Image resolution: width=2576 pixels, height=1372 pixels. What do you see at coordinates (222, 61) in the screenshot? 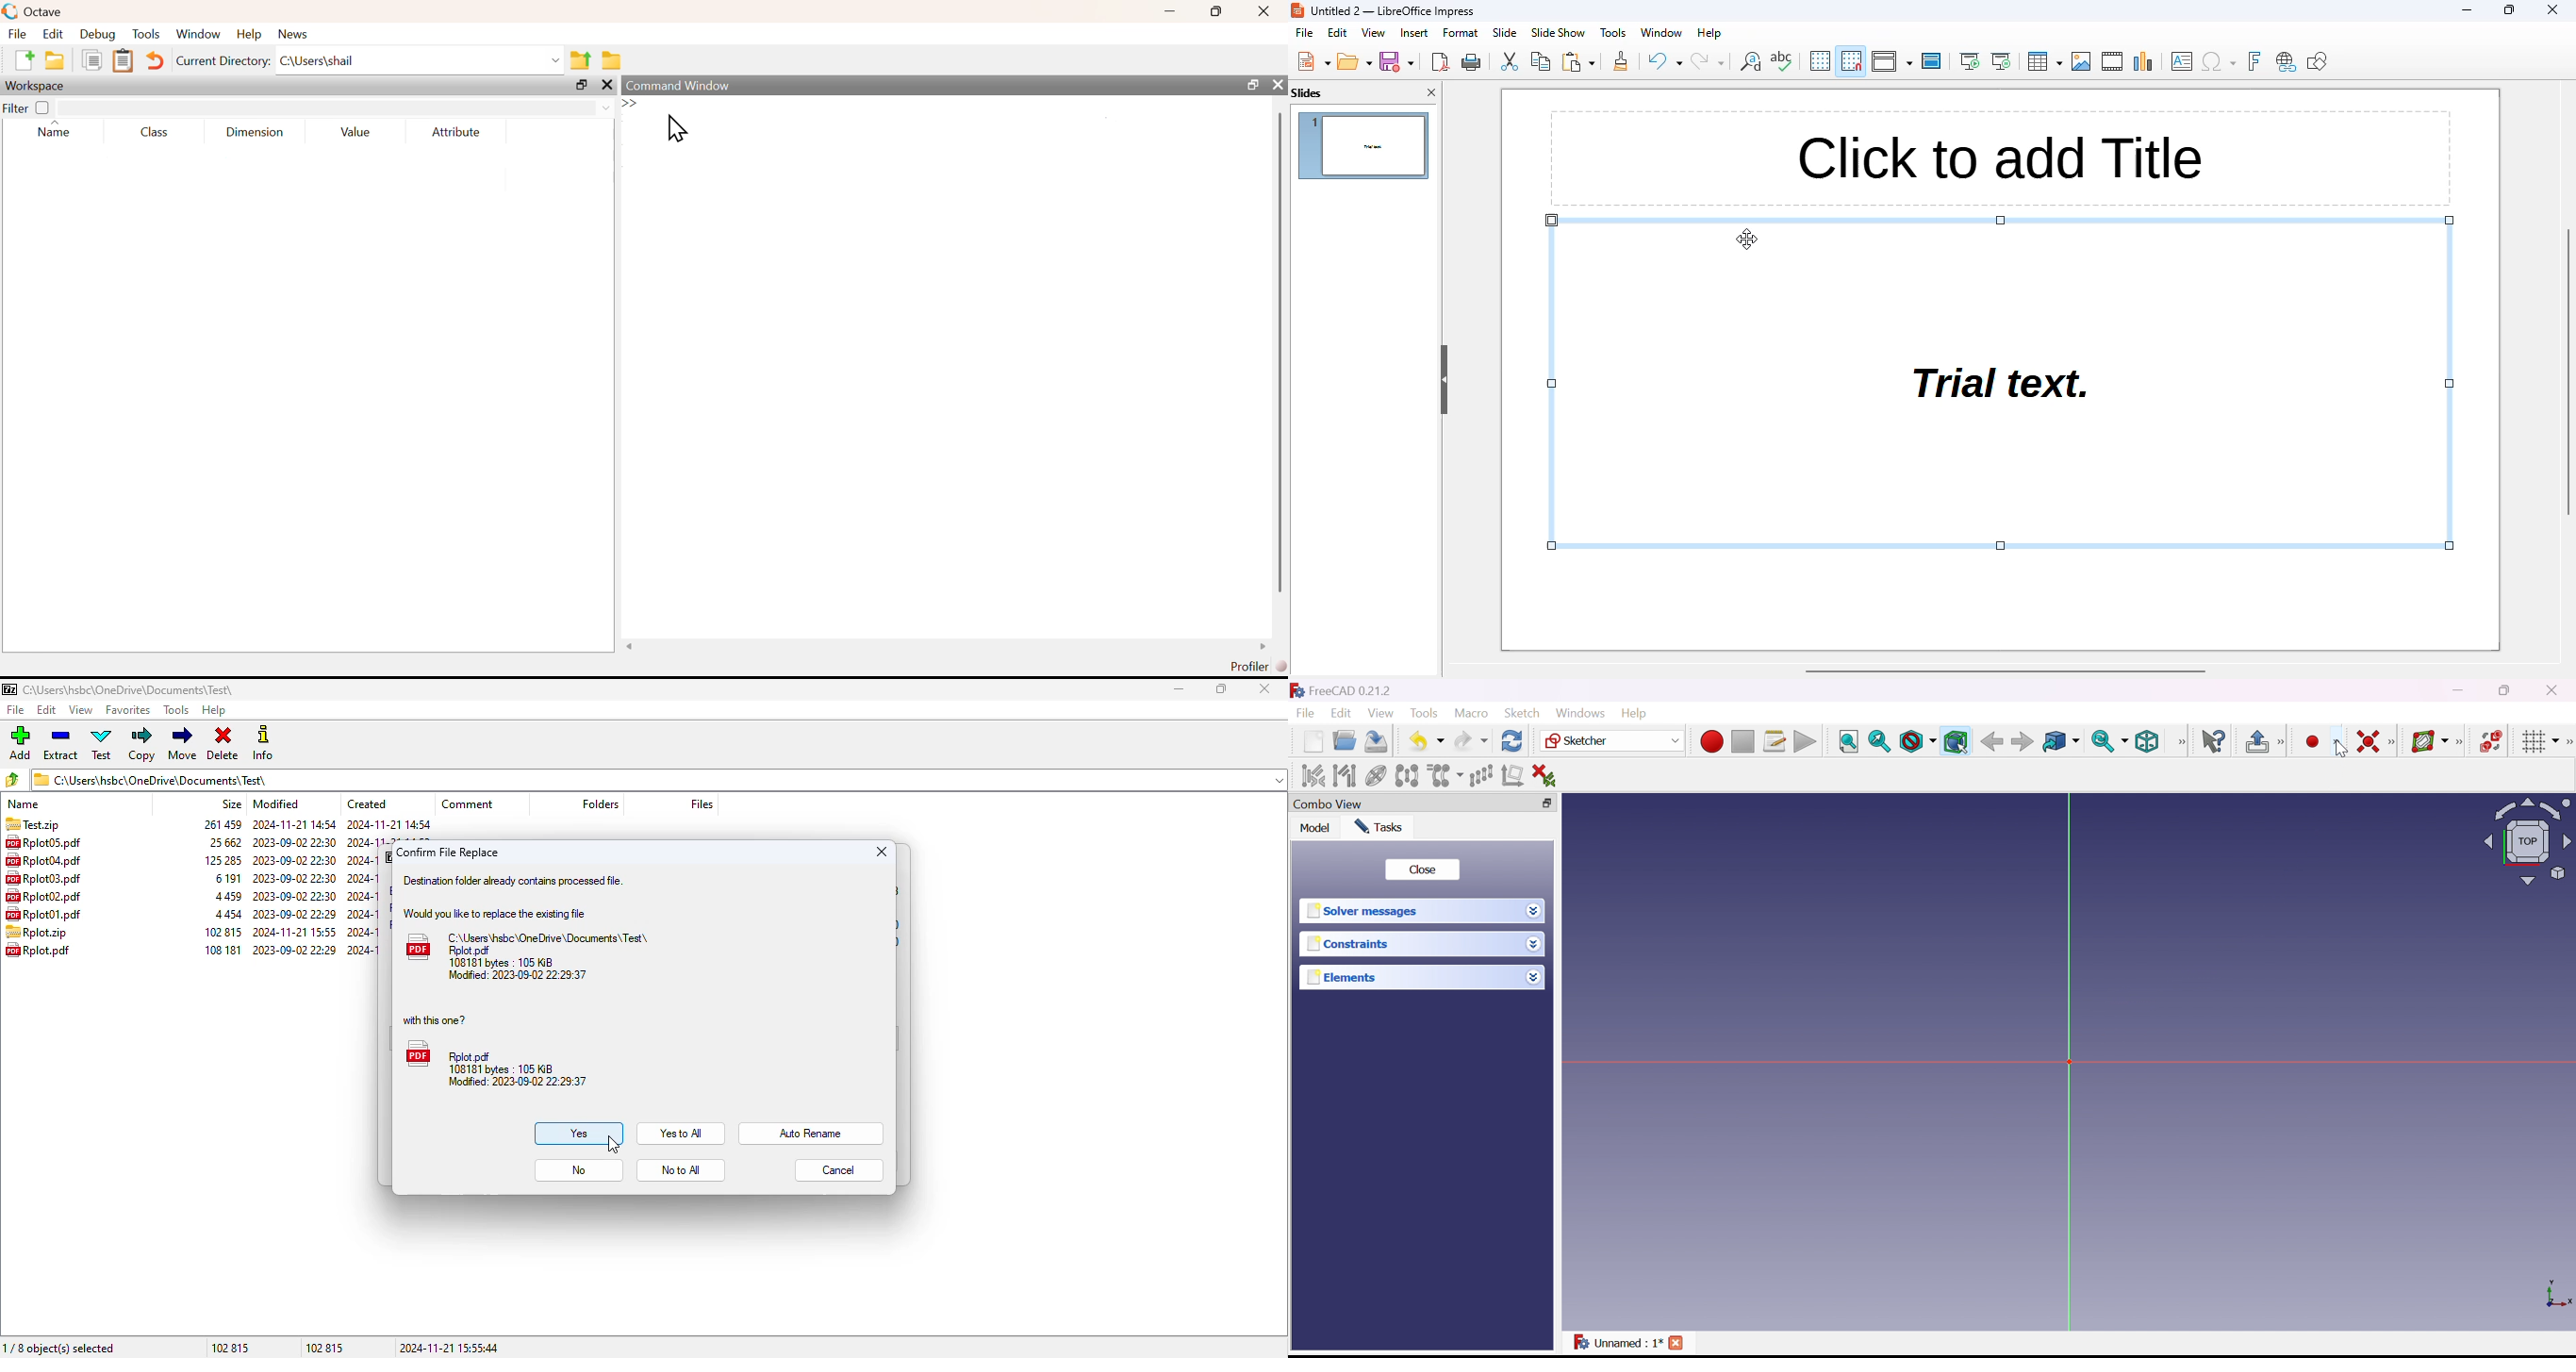
I see `Current Directory:` at bounding box center [222, 61].